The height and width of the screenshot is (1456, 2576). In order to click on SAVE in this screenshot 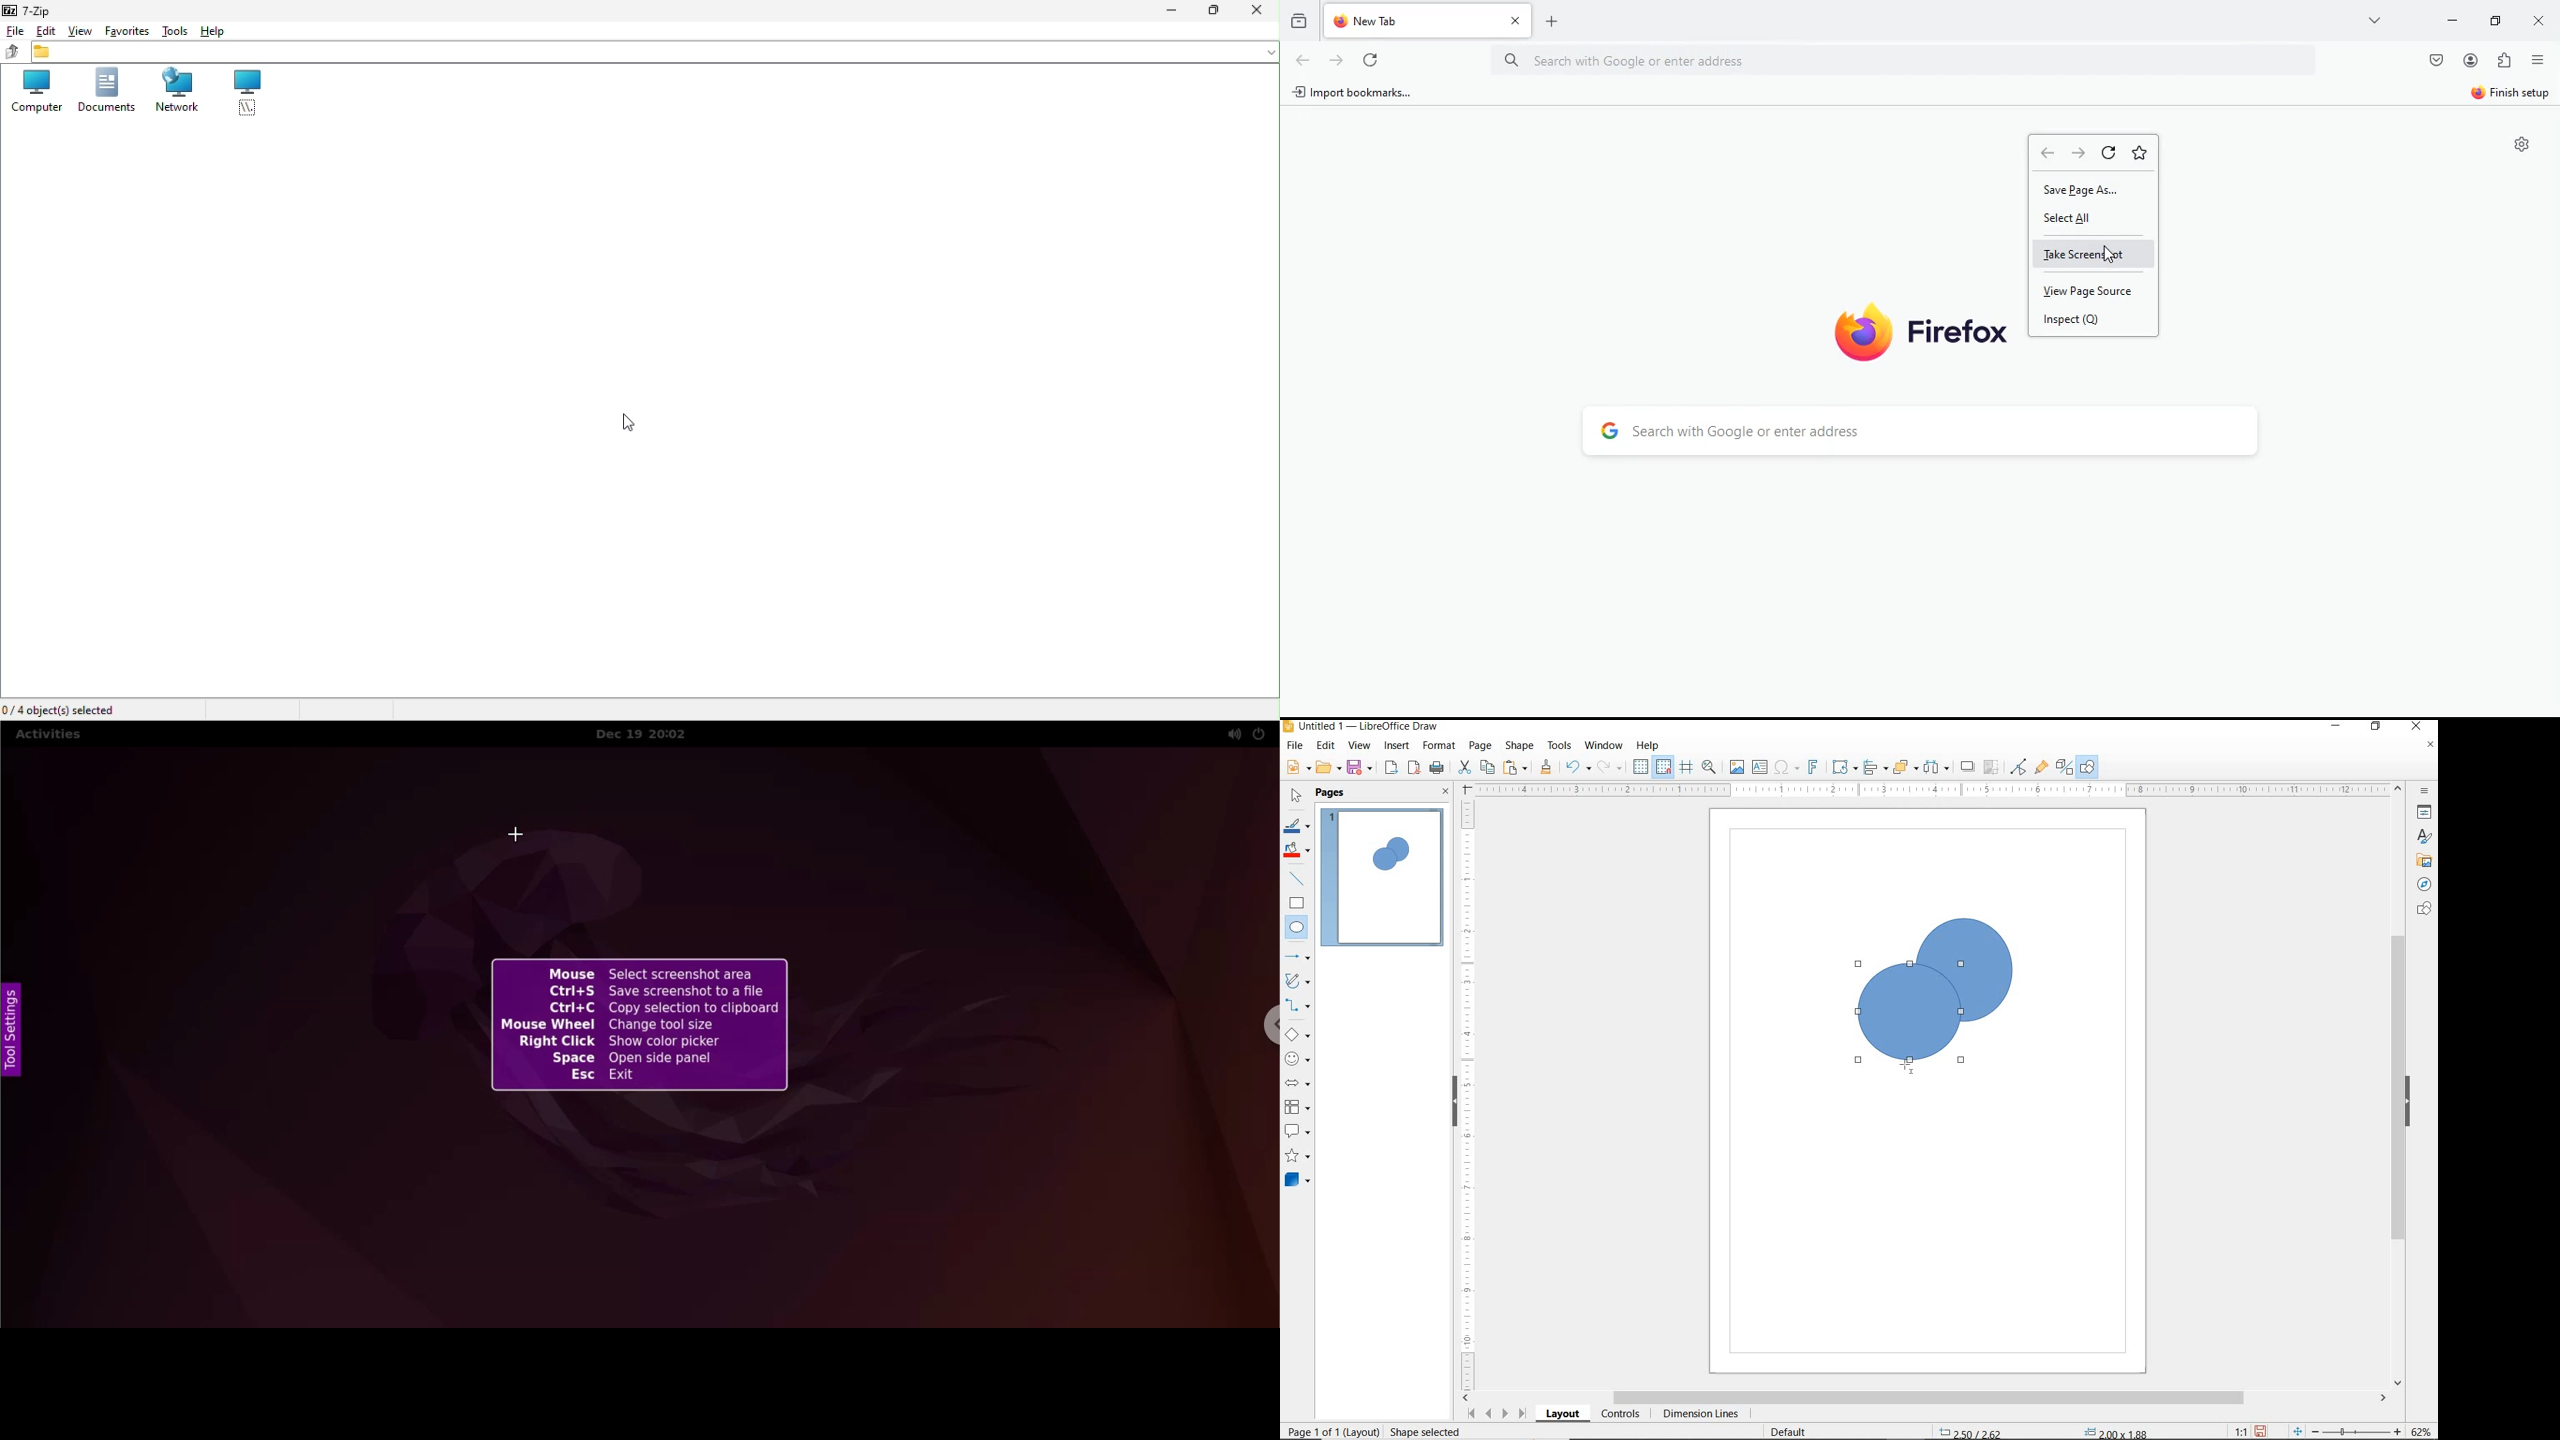, I will do `click(2263, 1430)`.